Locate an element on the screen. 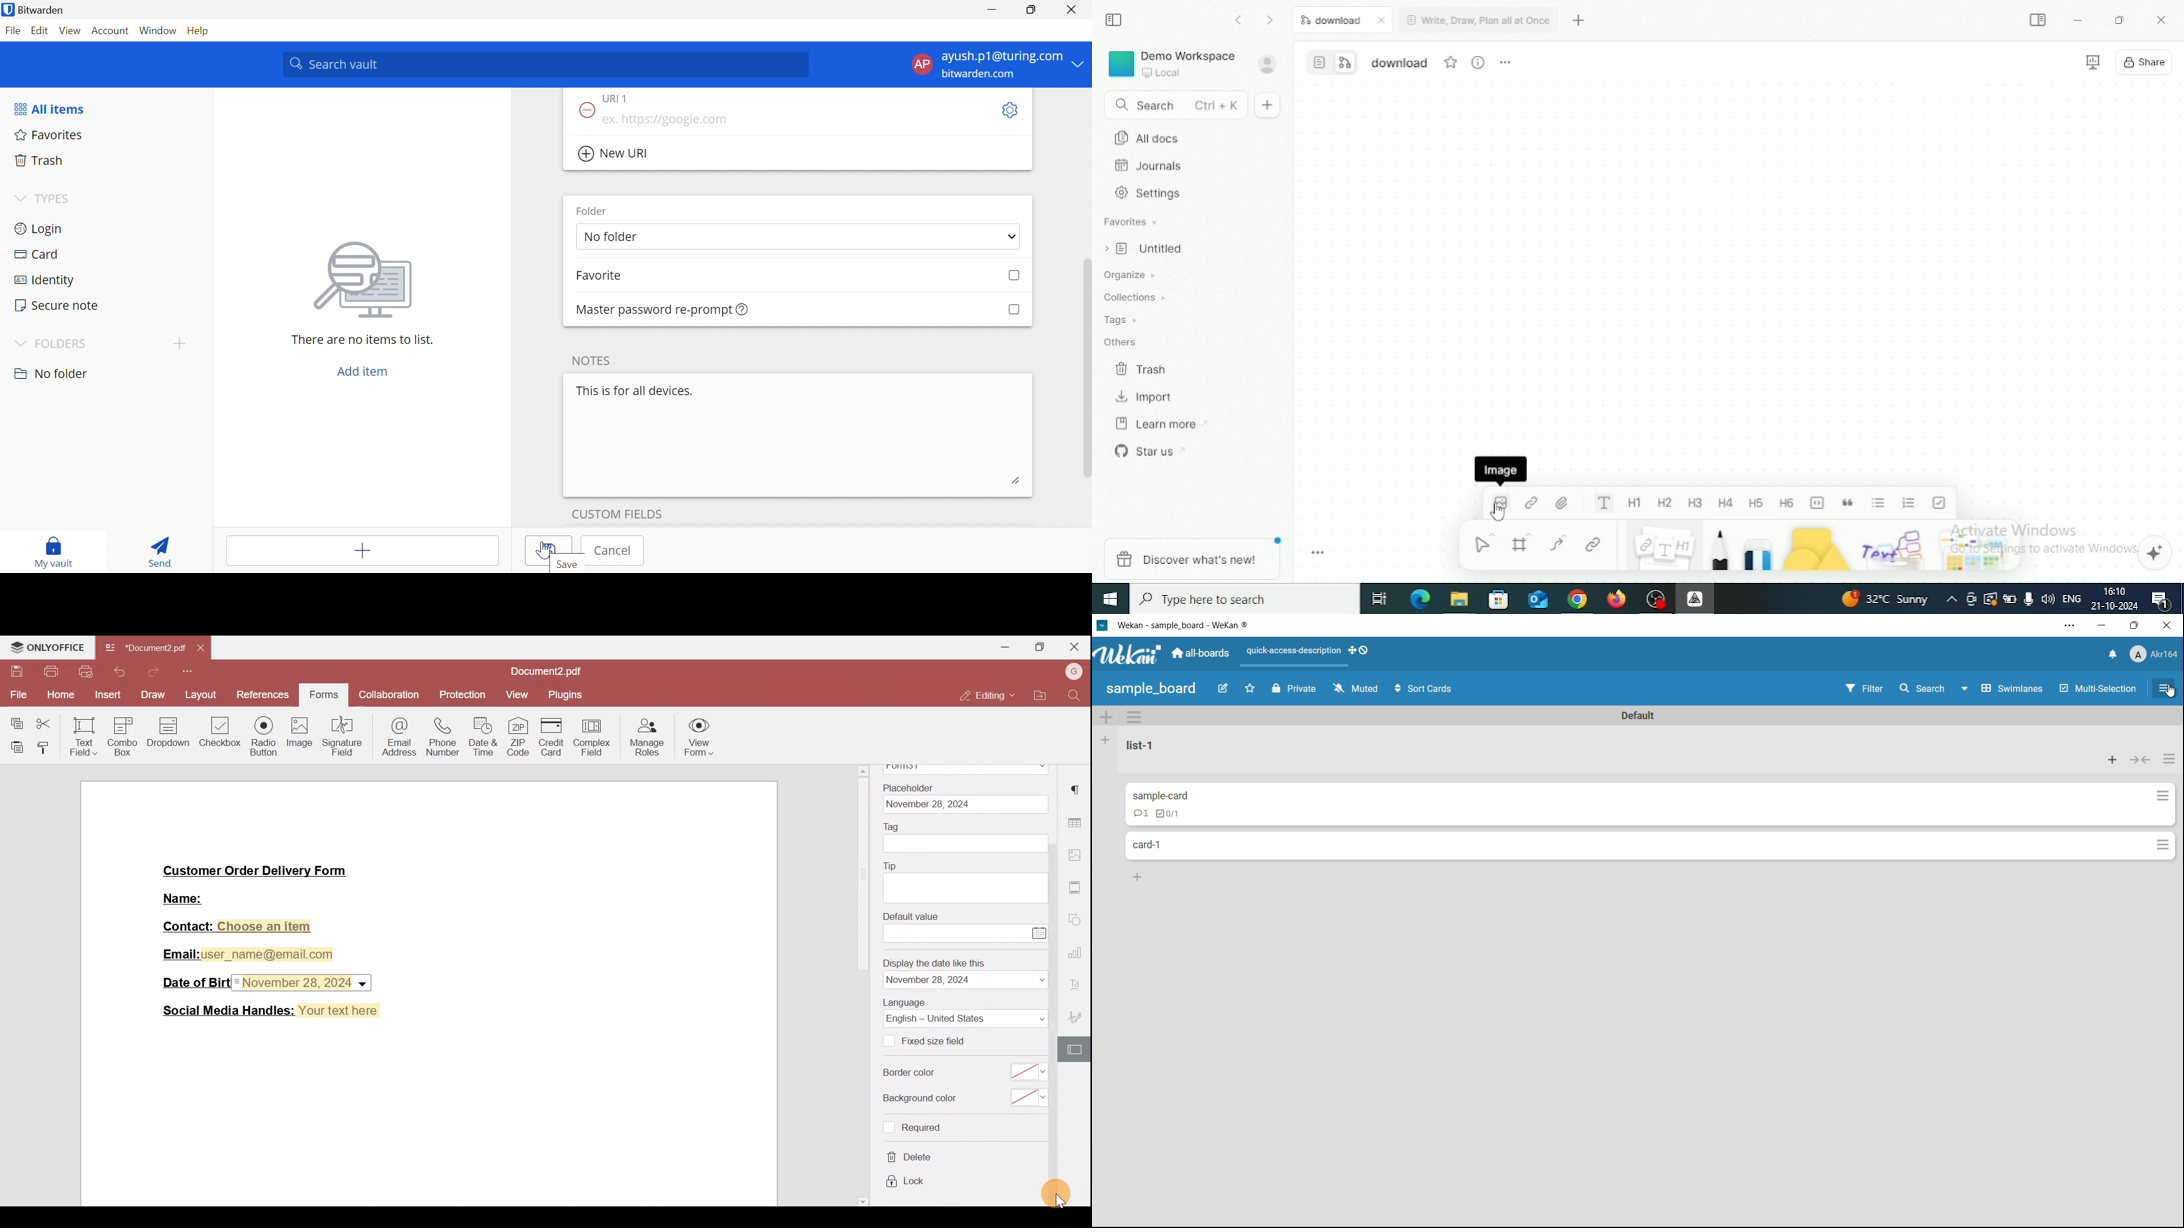 This screenshot has height=1232, width=2184. Shapes settings is located at coordinates (1077, 920).